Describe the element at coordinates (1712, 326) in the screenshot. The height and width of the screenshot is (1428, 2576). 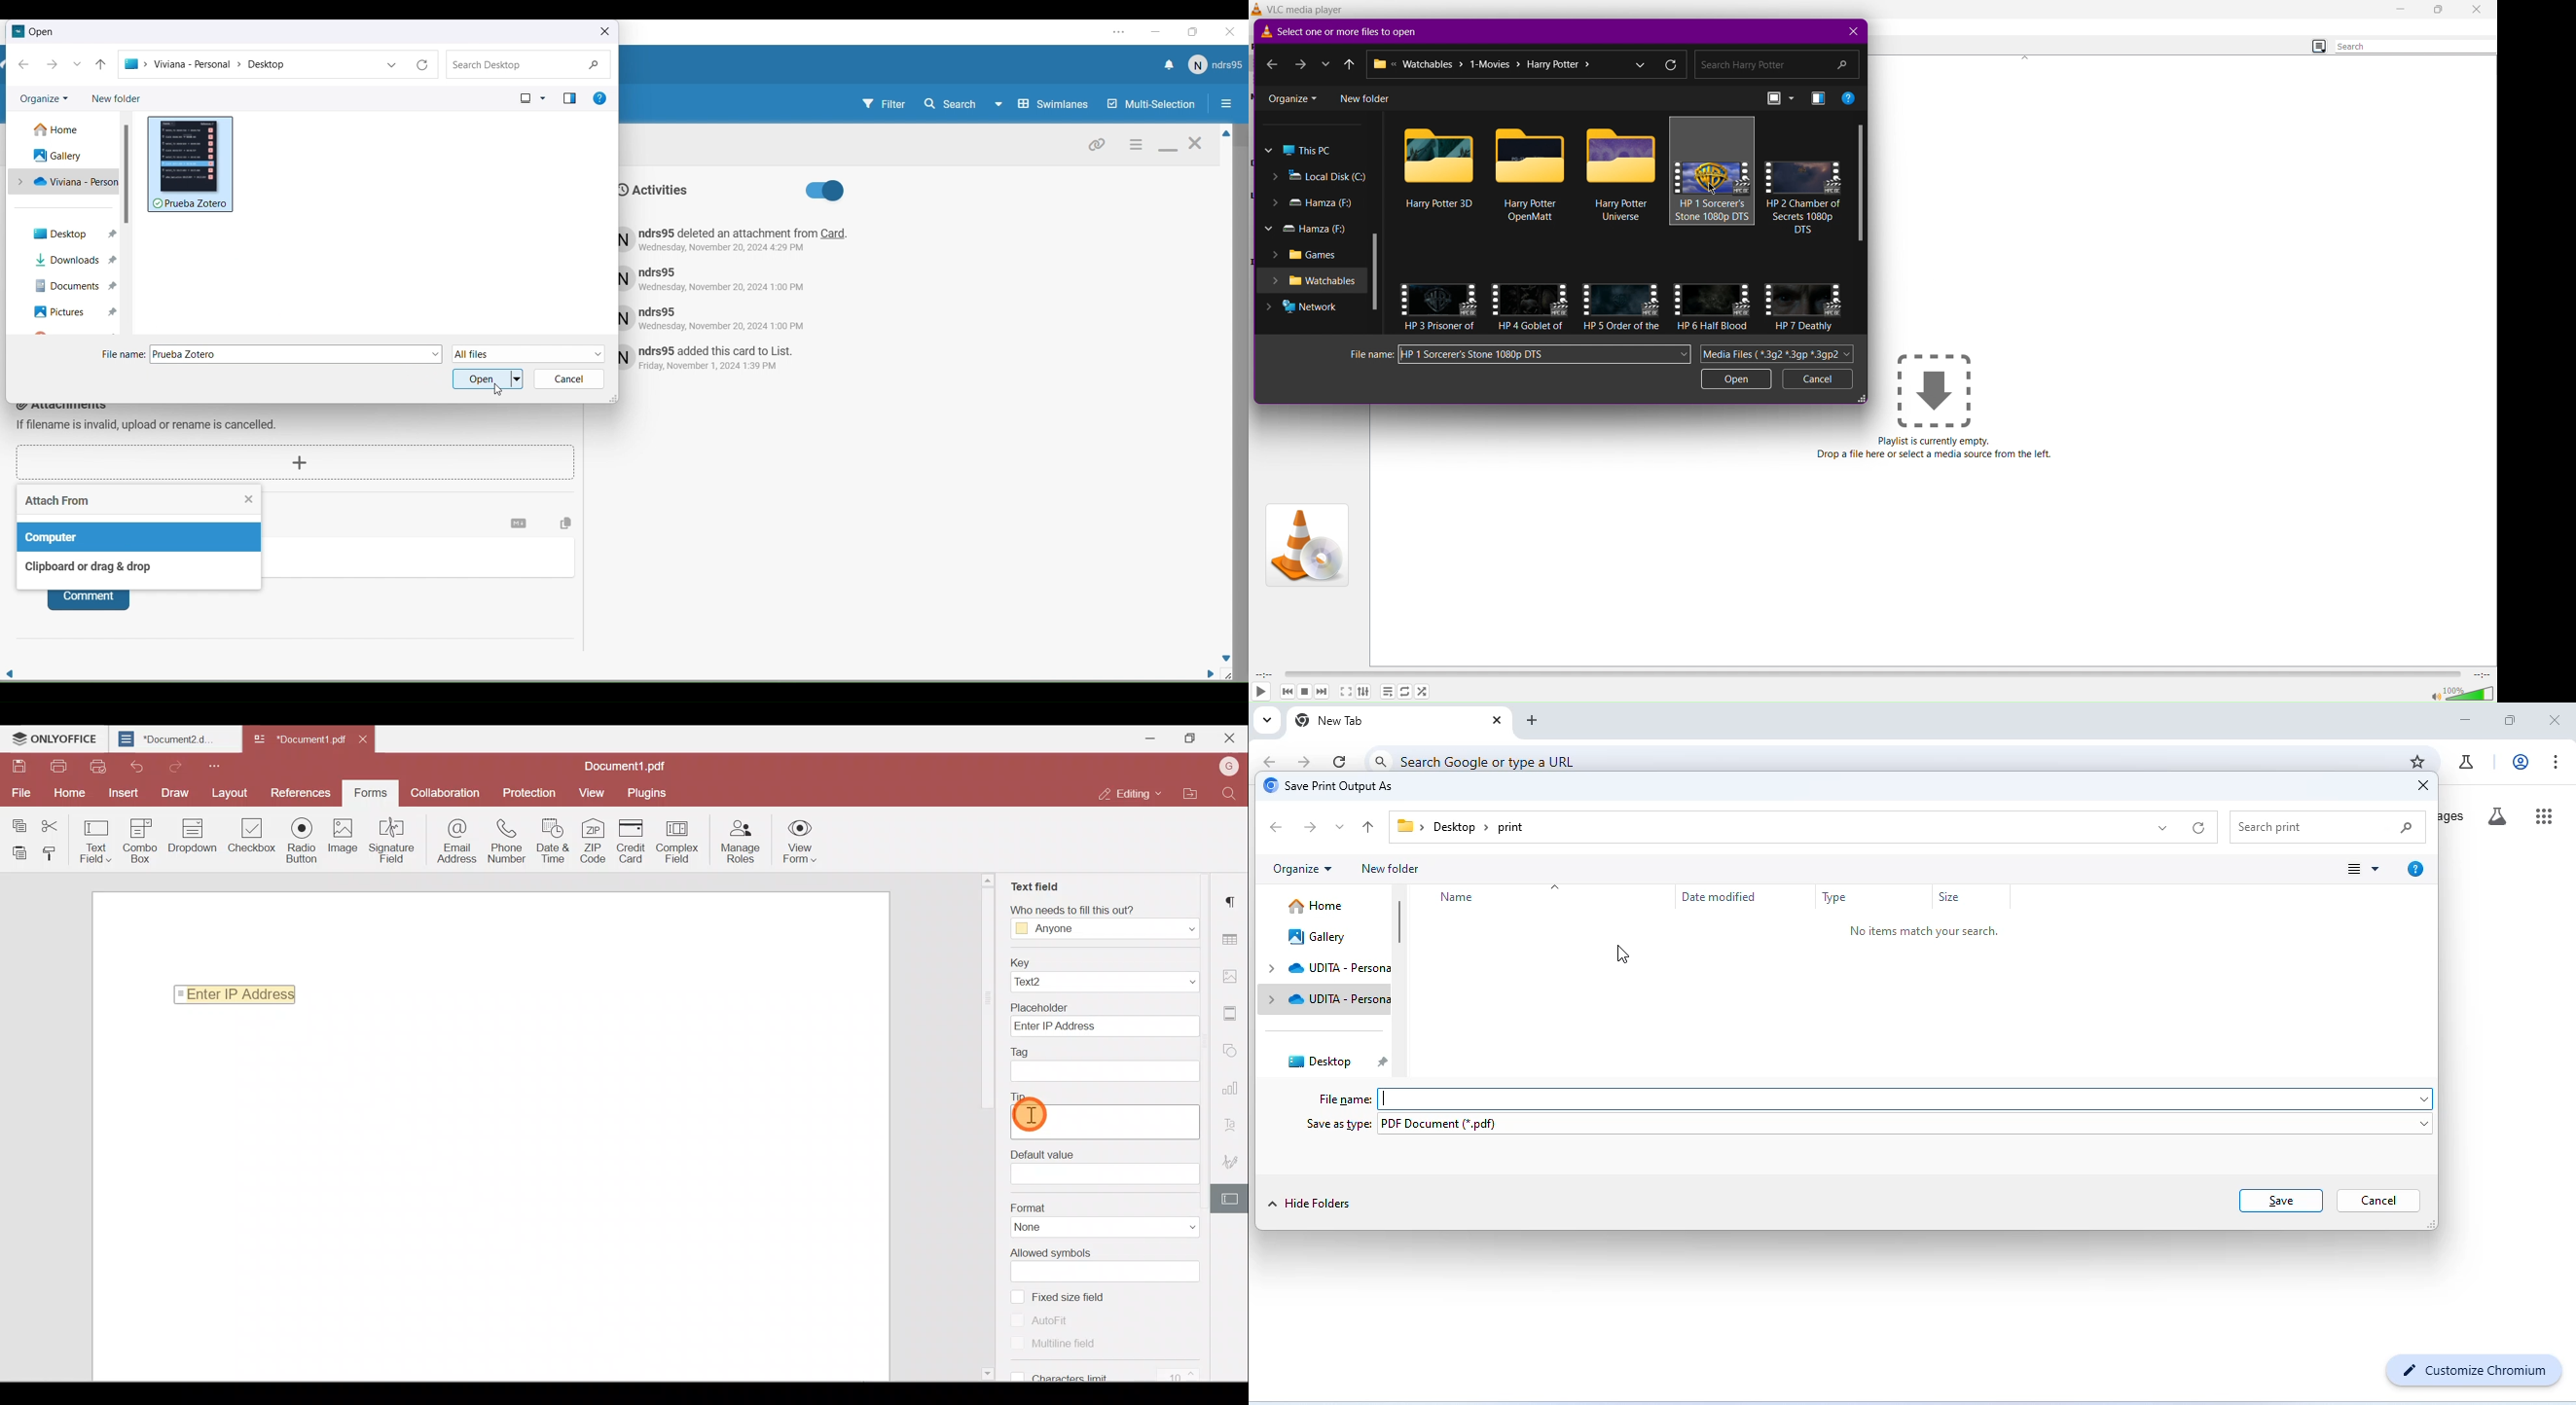
I see `harry potter ` at that location.